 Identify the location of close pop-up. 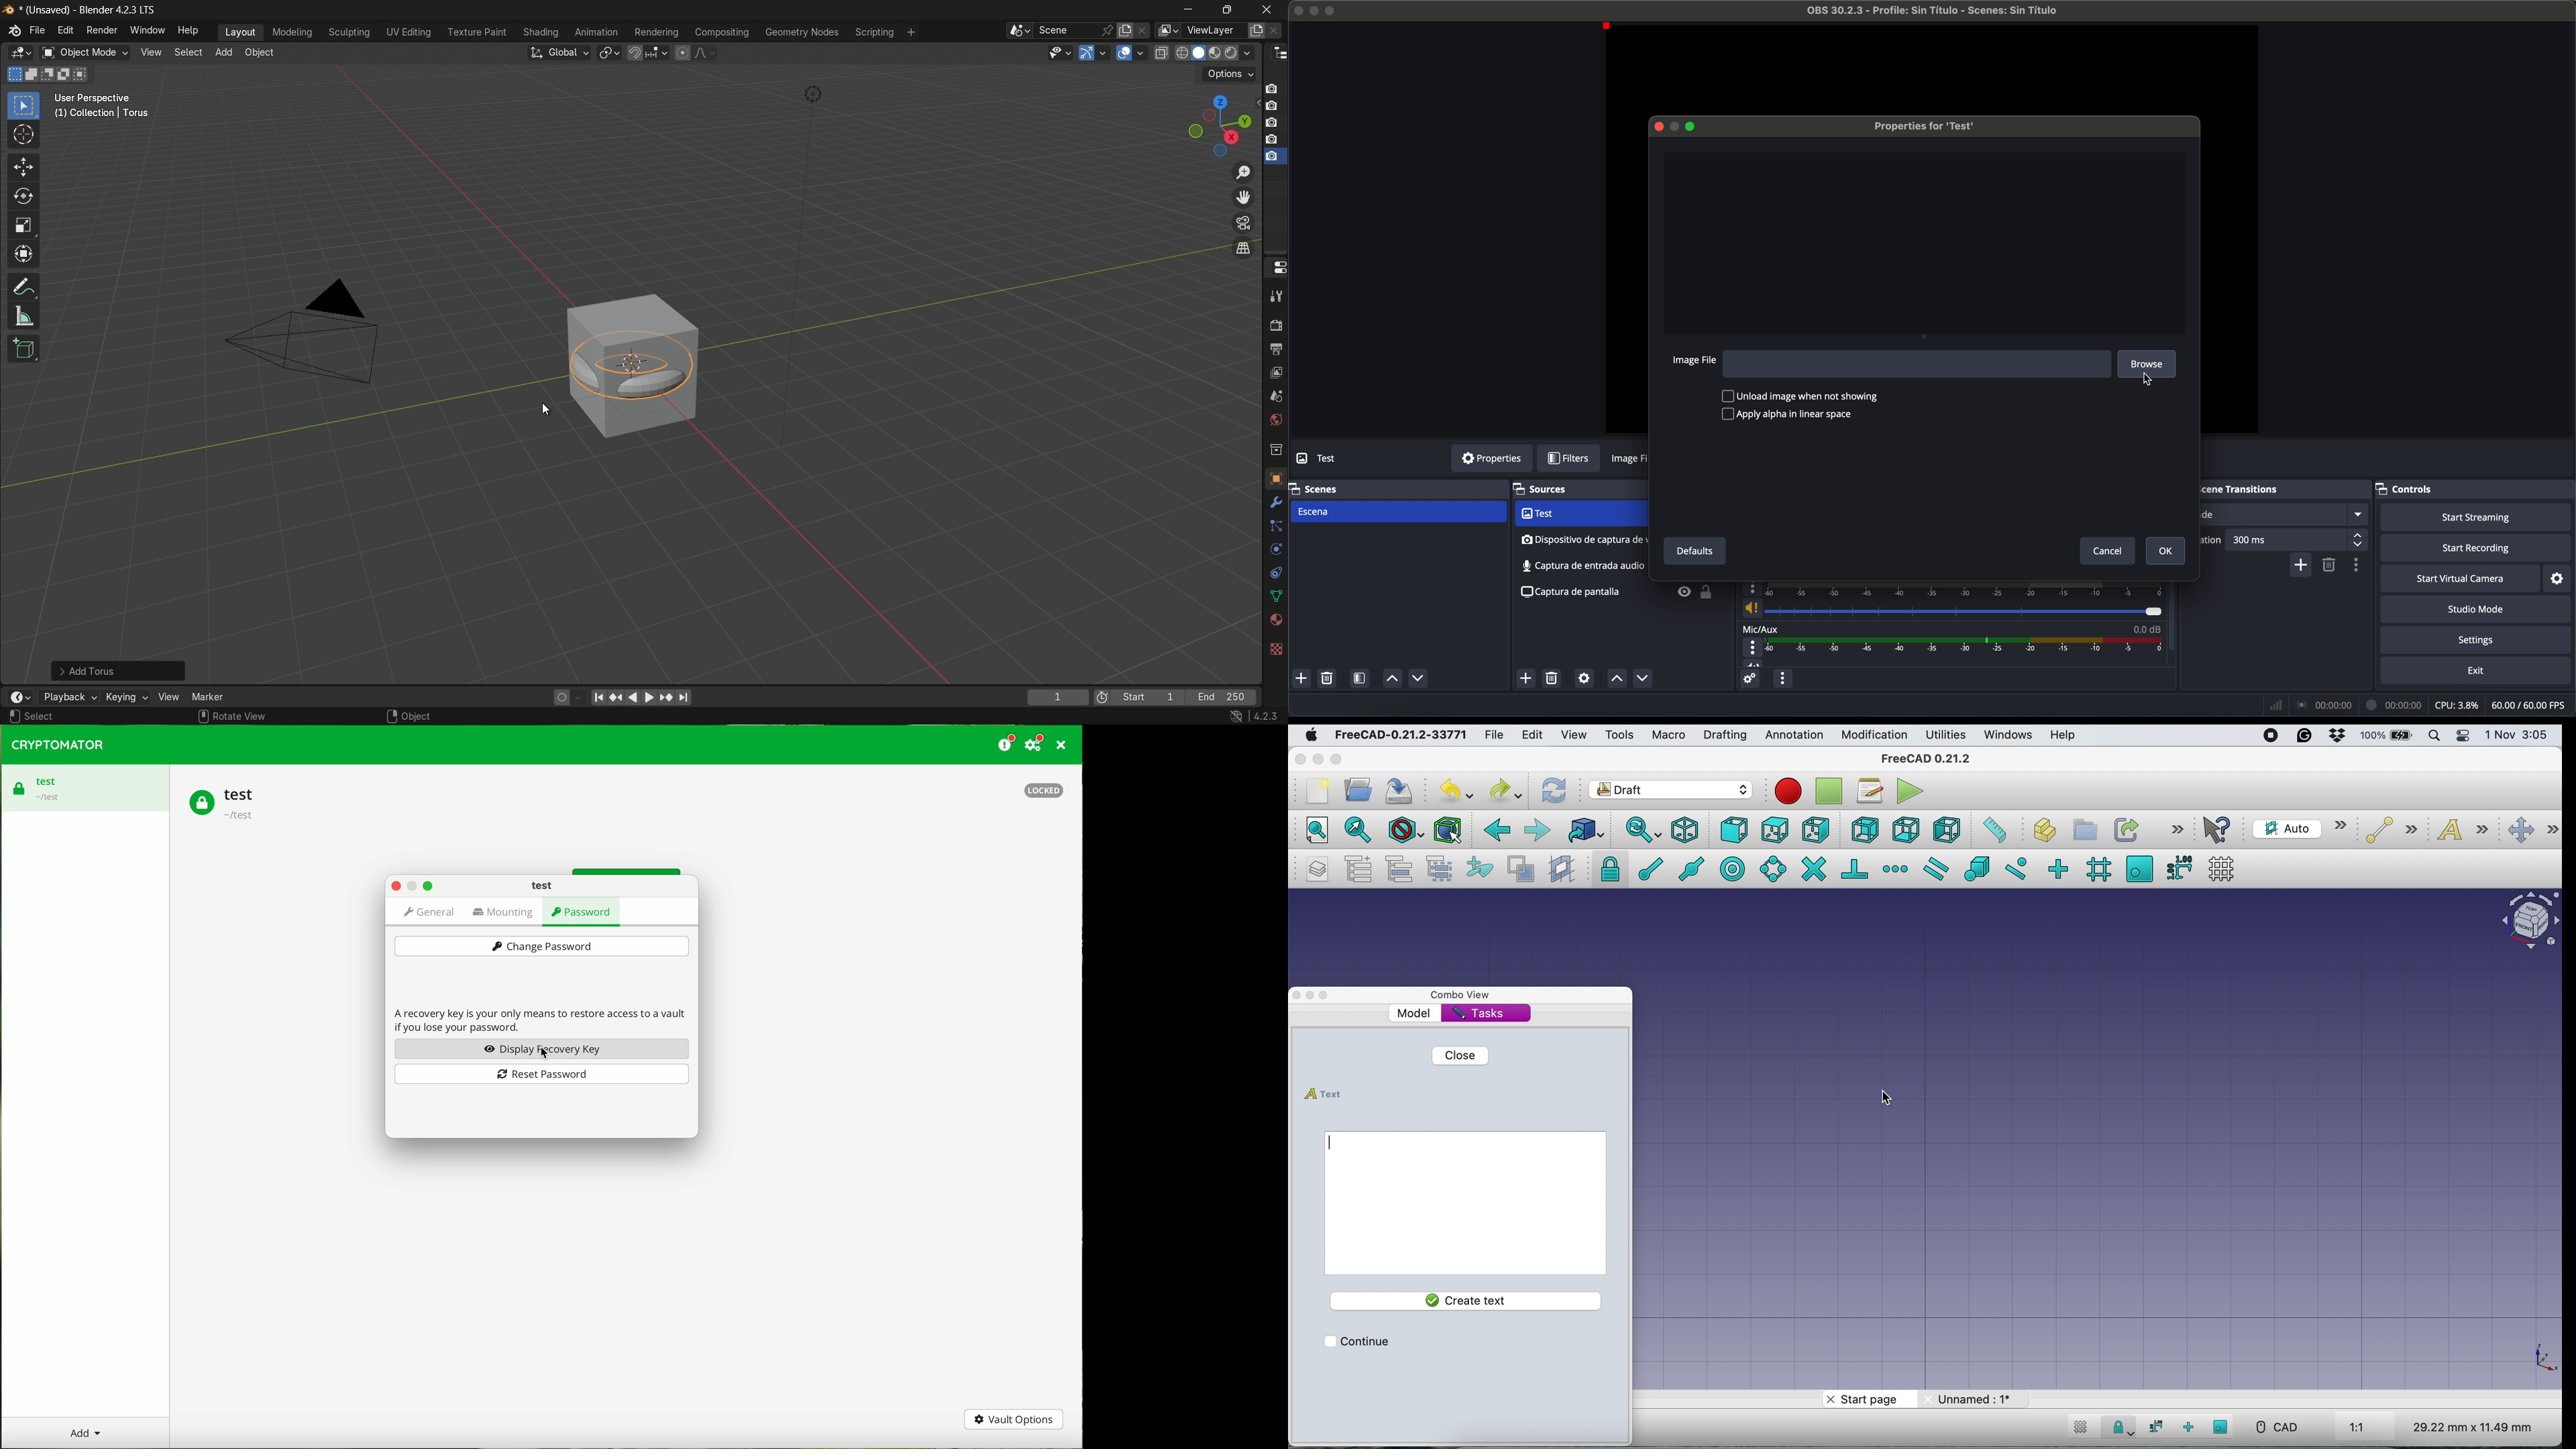
(1657, 125).